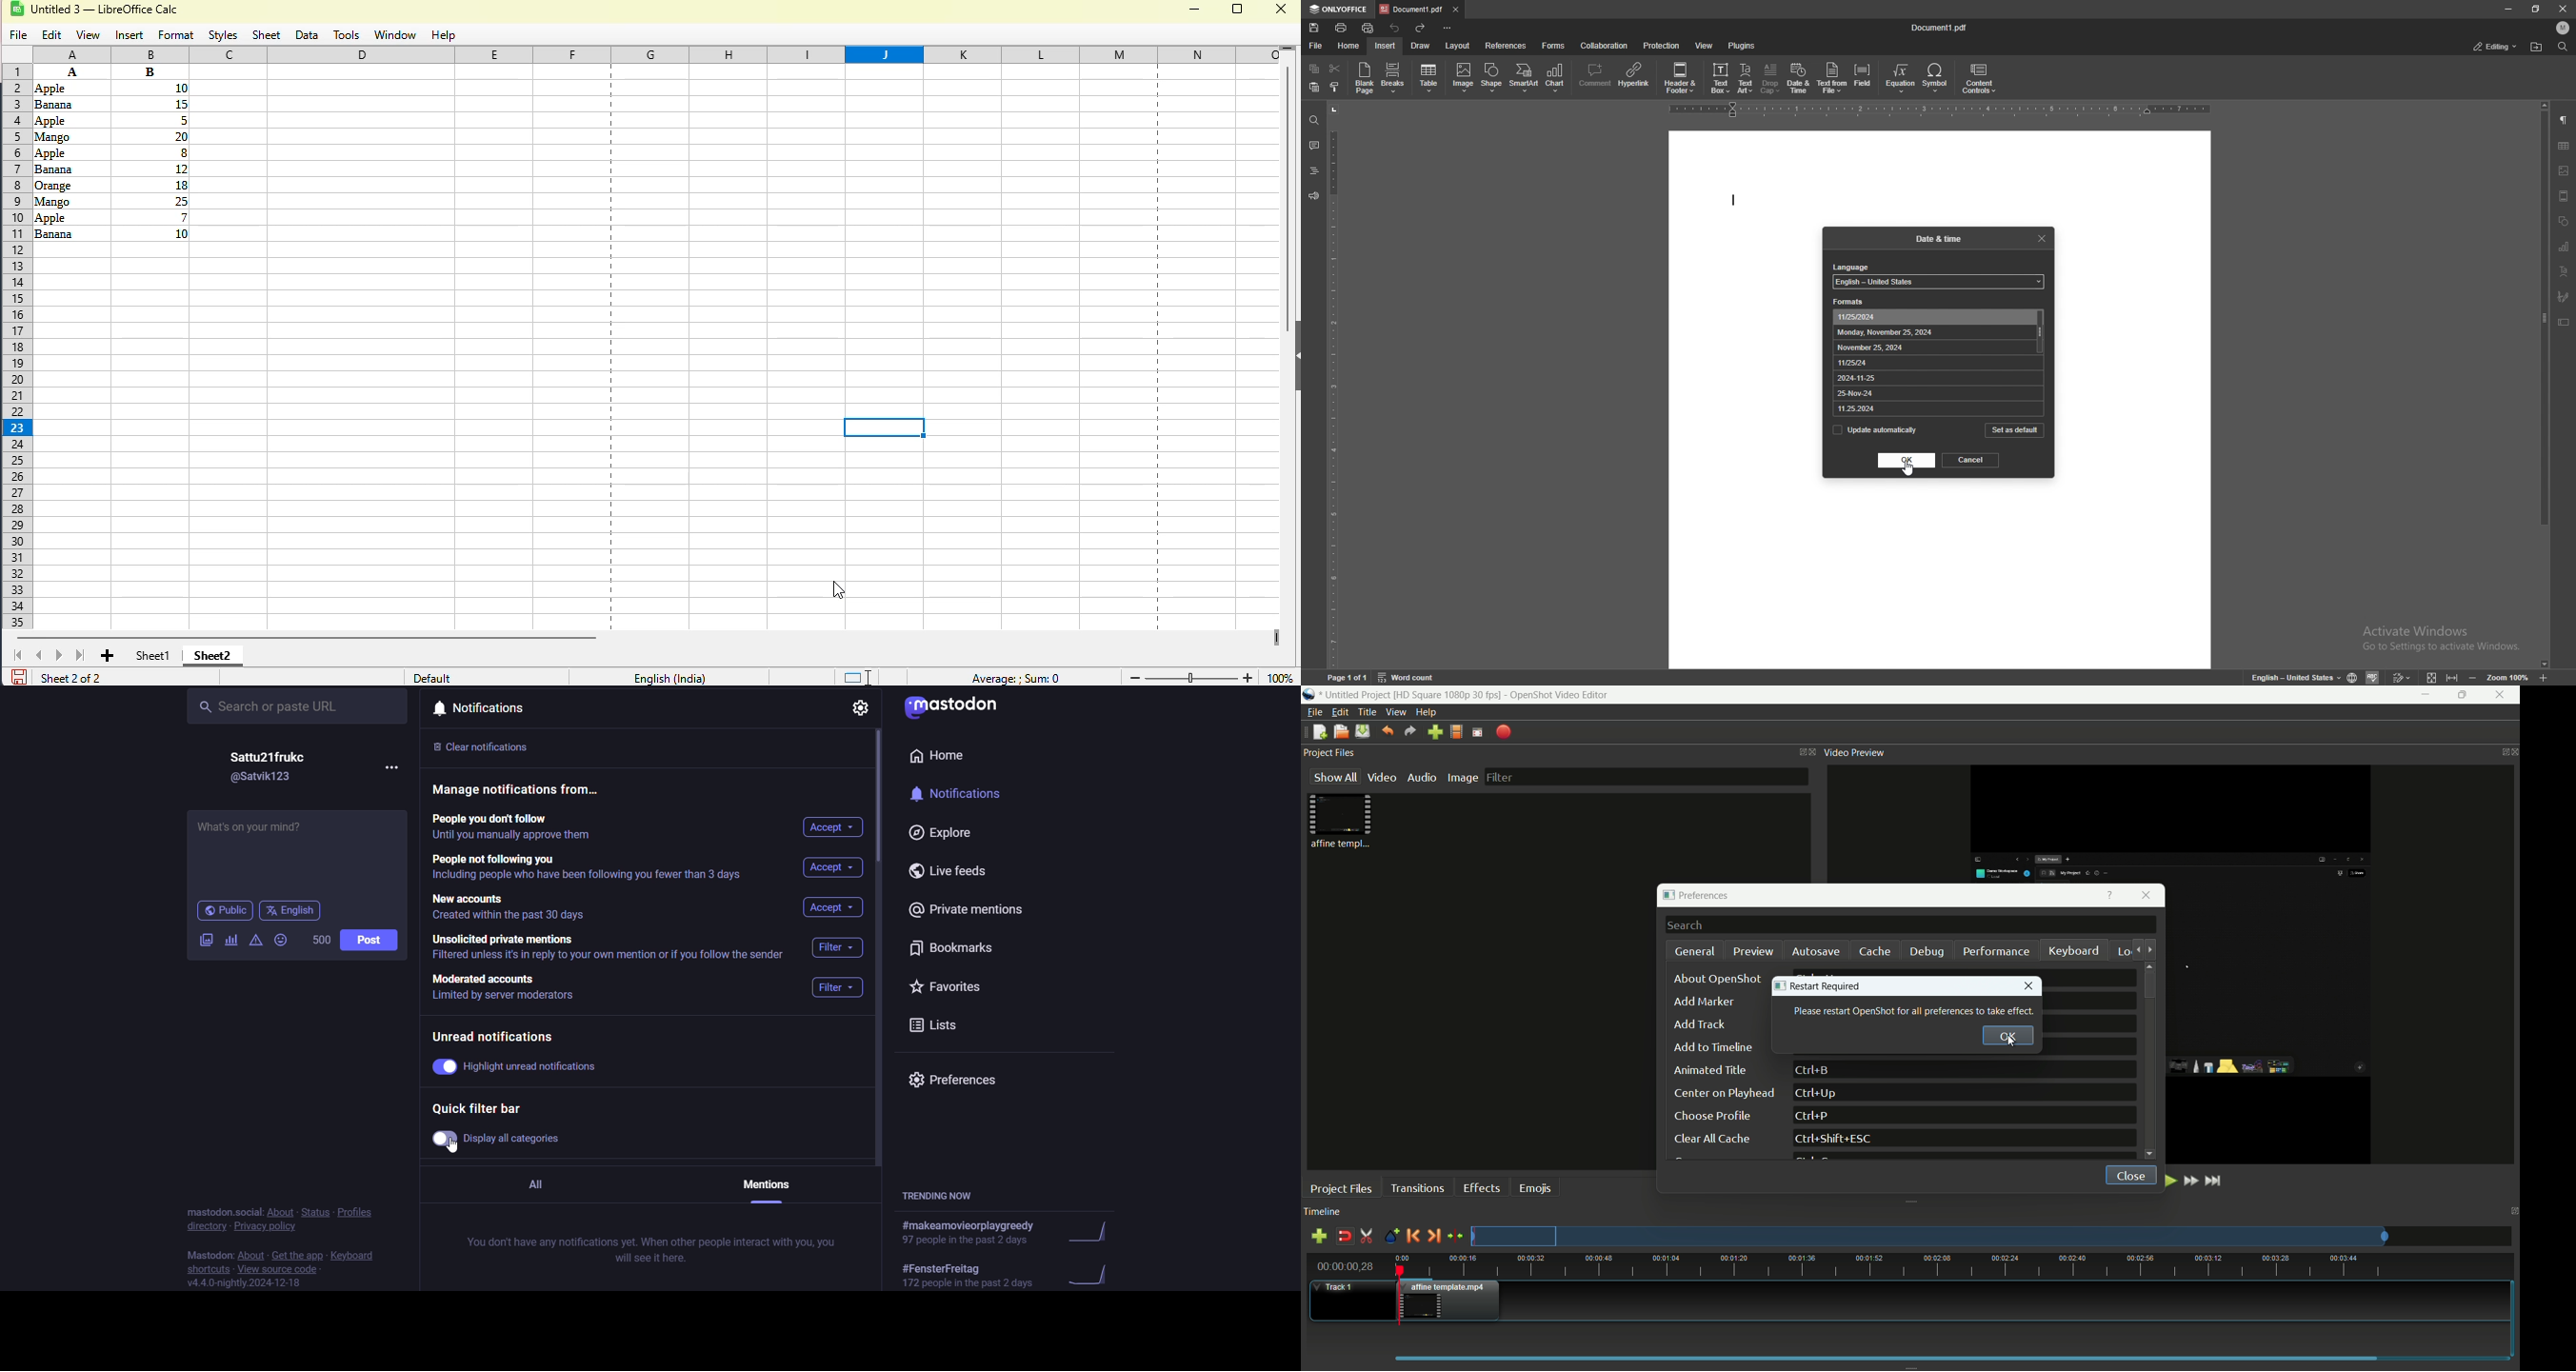  What do you see at coordinates (1559, 694) in the screenshot?
I see `app name` at bounding box center [1559, 694].